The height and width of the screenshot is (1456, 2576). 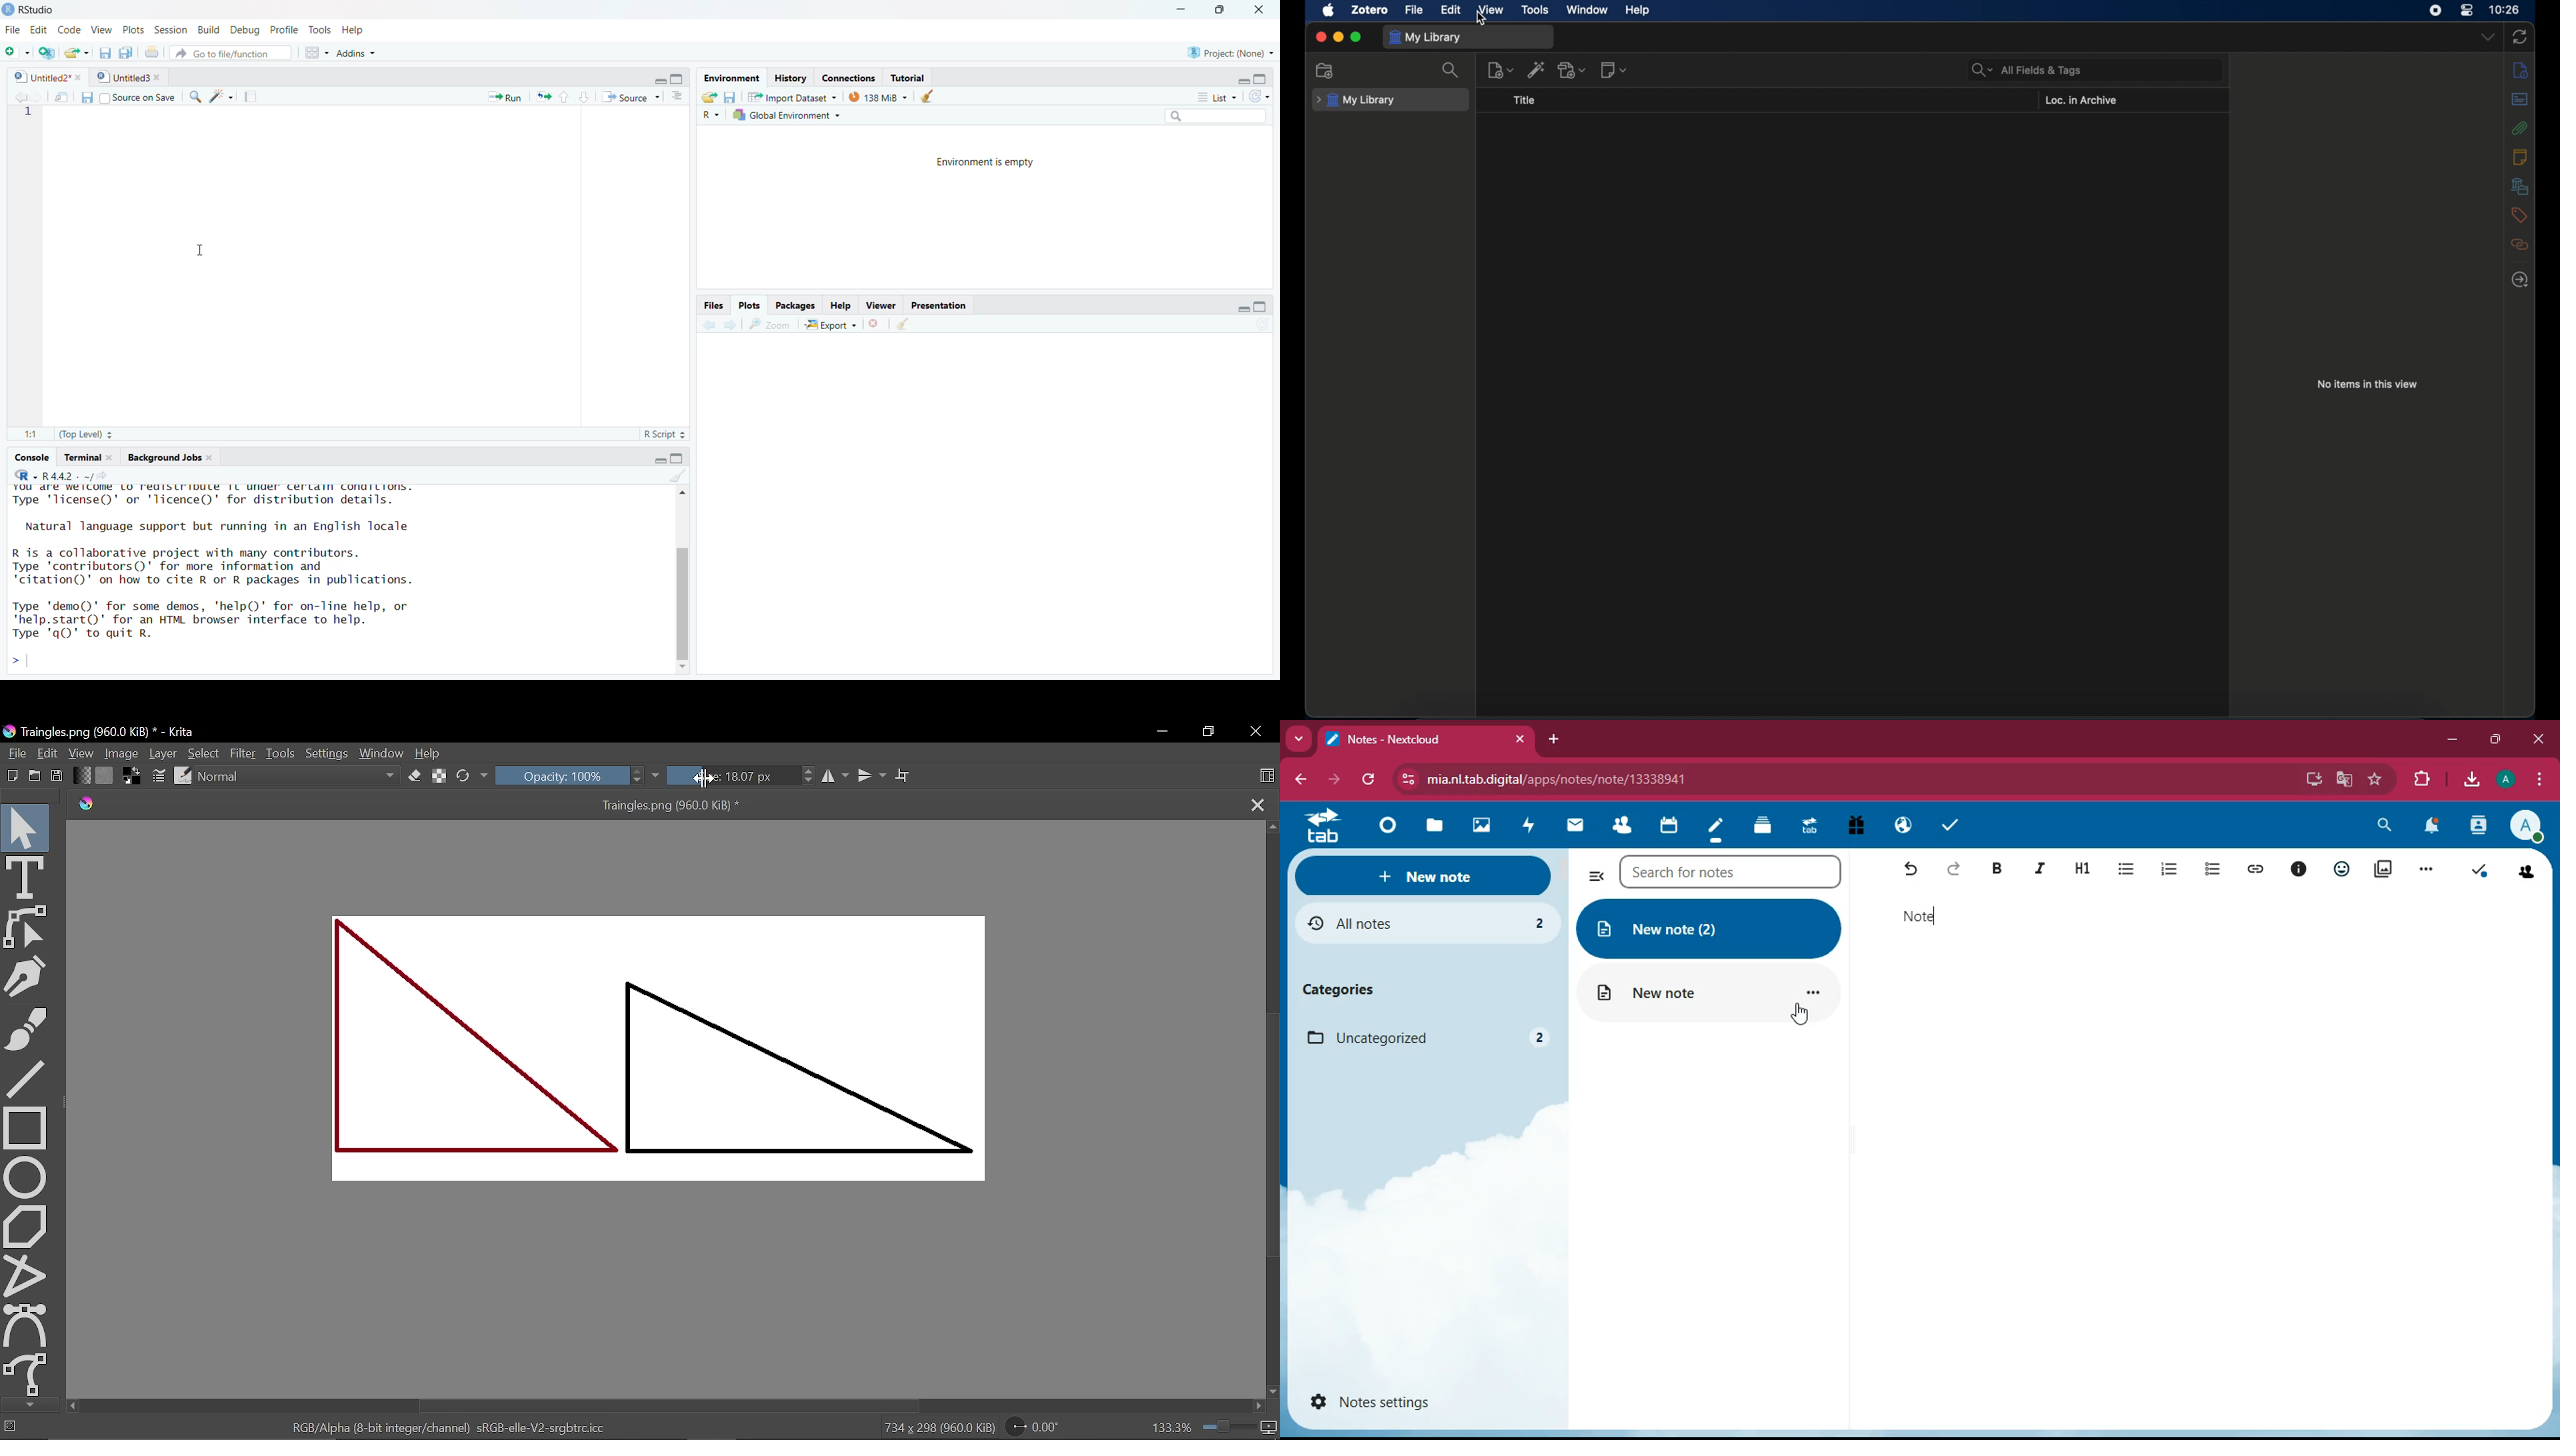 What do you see at coordinates (1673, 826) in the screenshot?
I see `calendar` at bounding box center [1673, 826].